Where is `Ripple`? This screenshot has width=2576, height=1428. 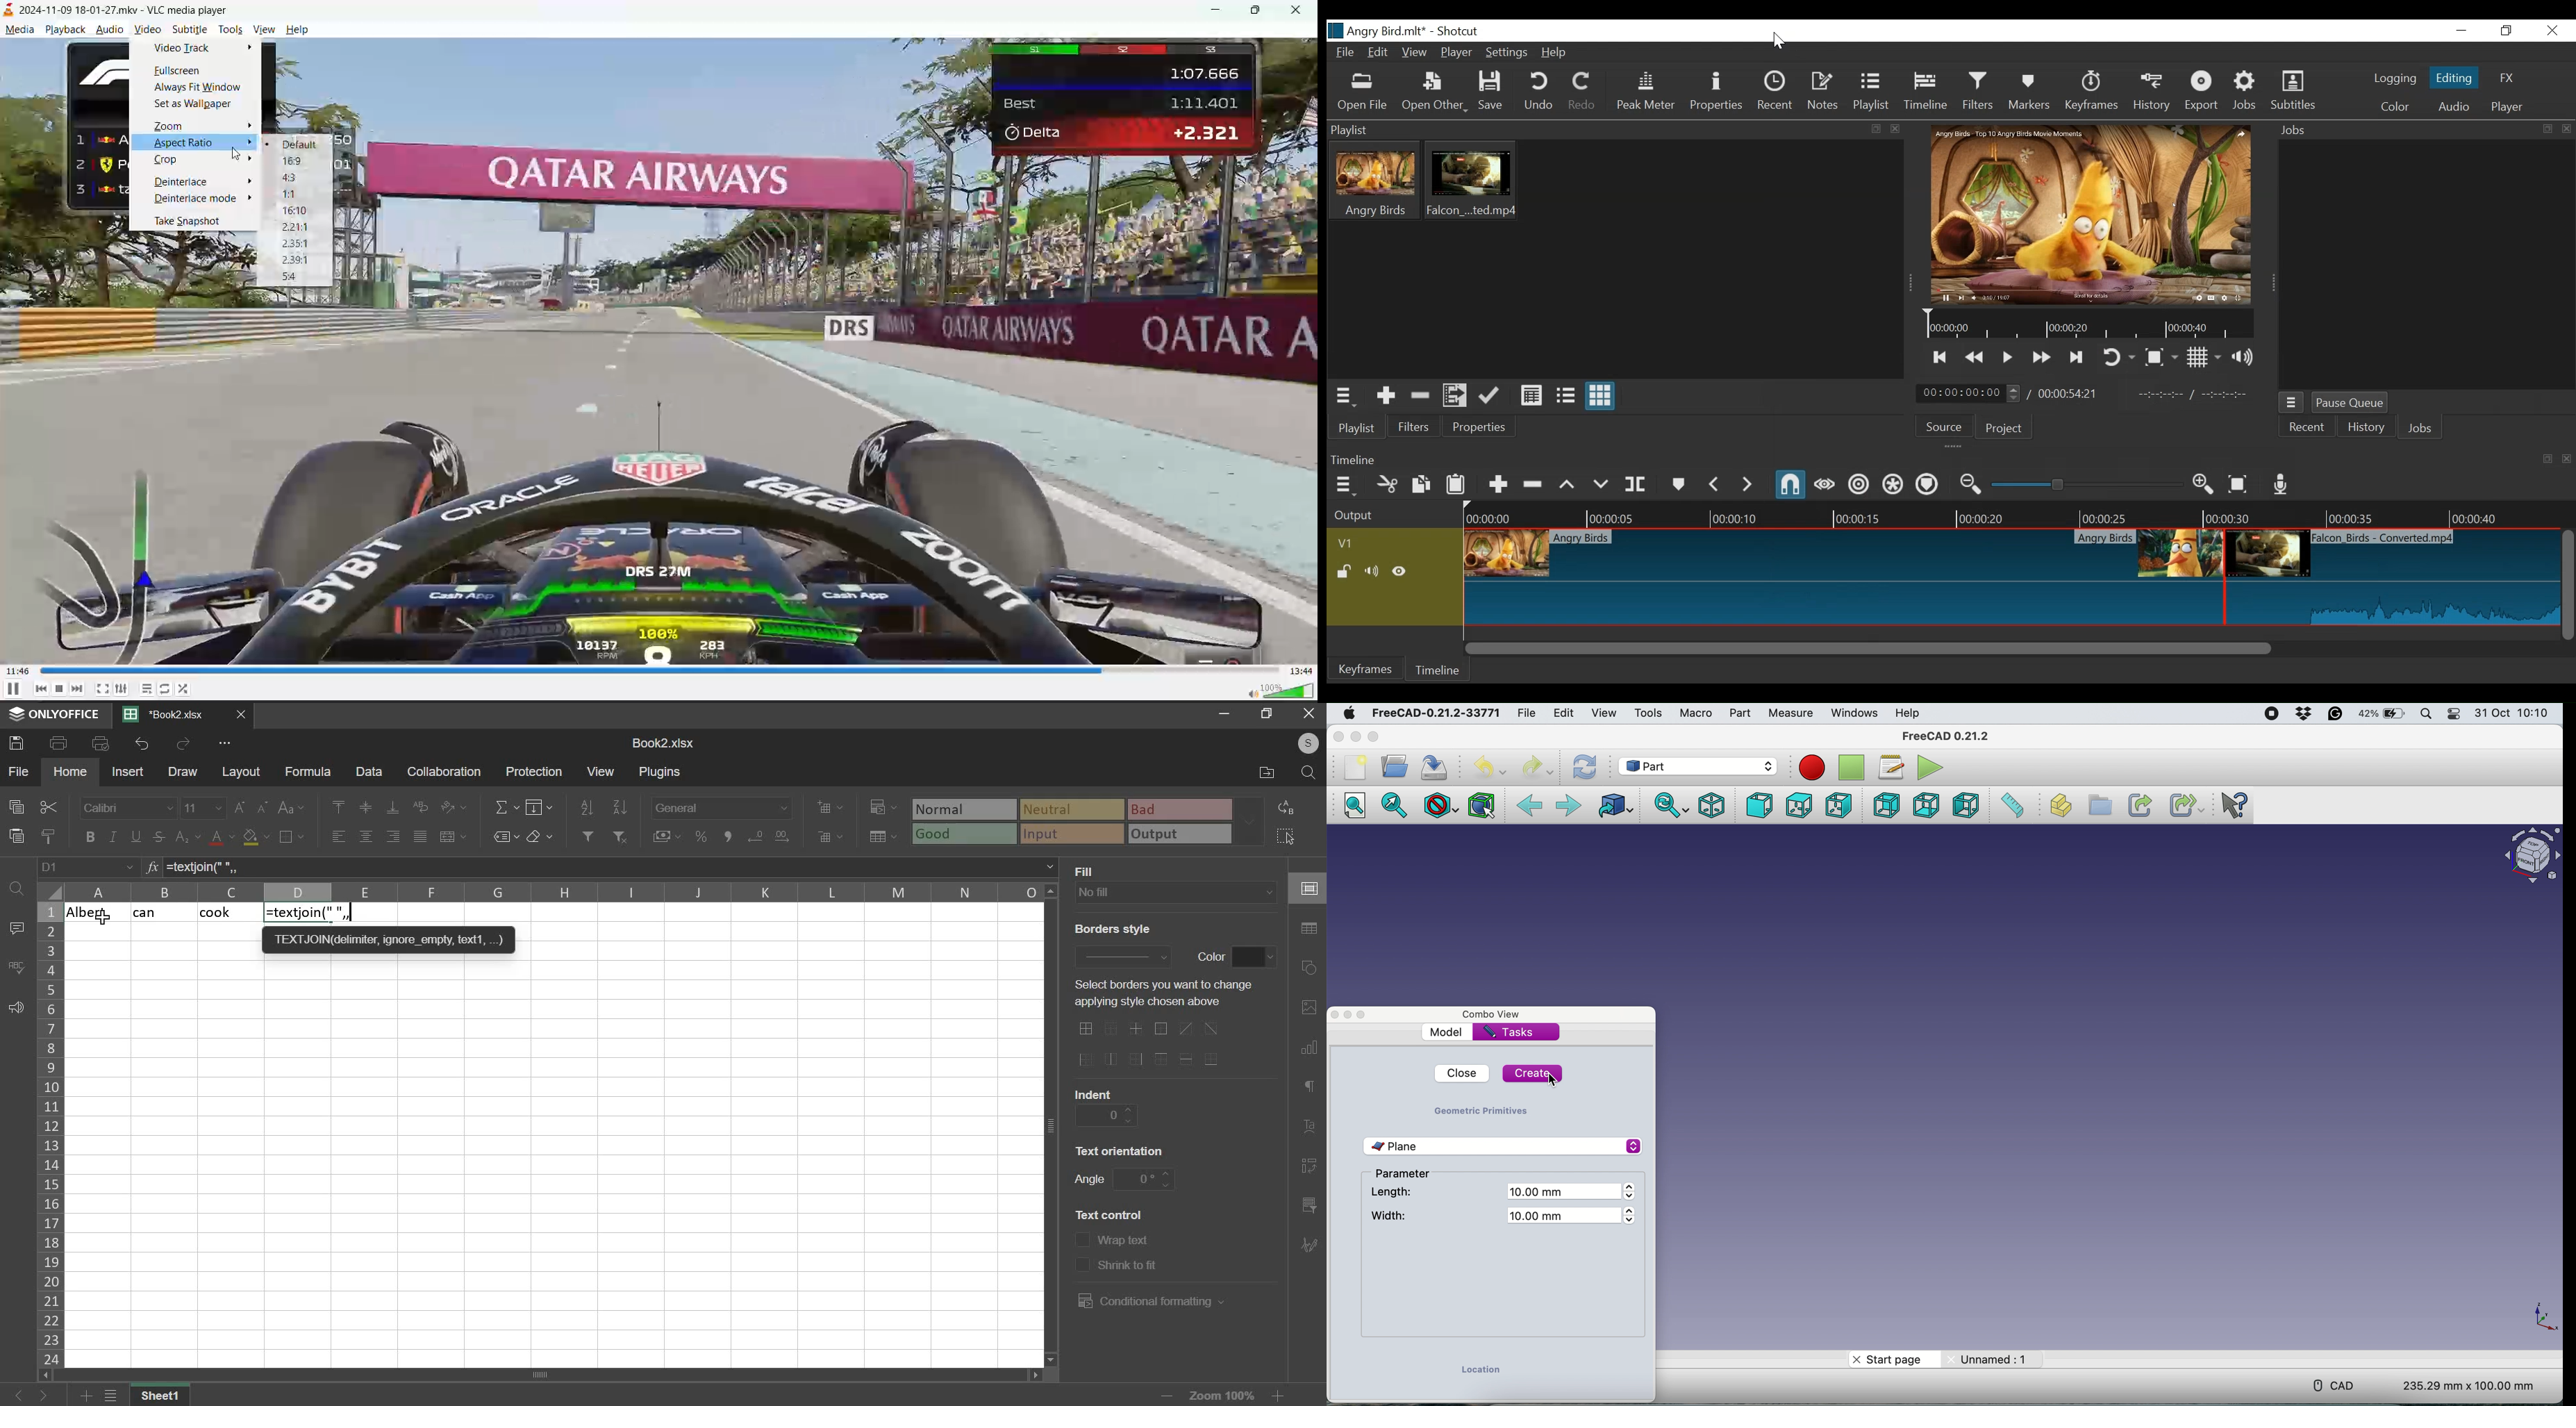
Ripple is located at coordinates (1857, 485).